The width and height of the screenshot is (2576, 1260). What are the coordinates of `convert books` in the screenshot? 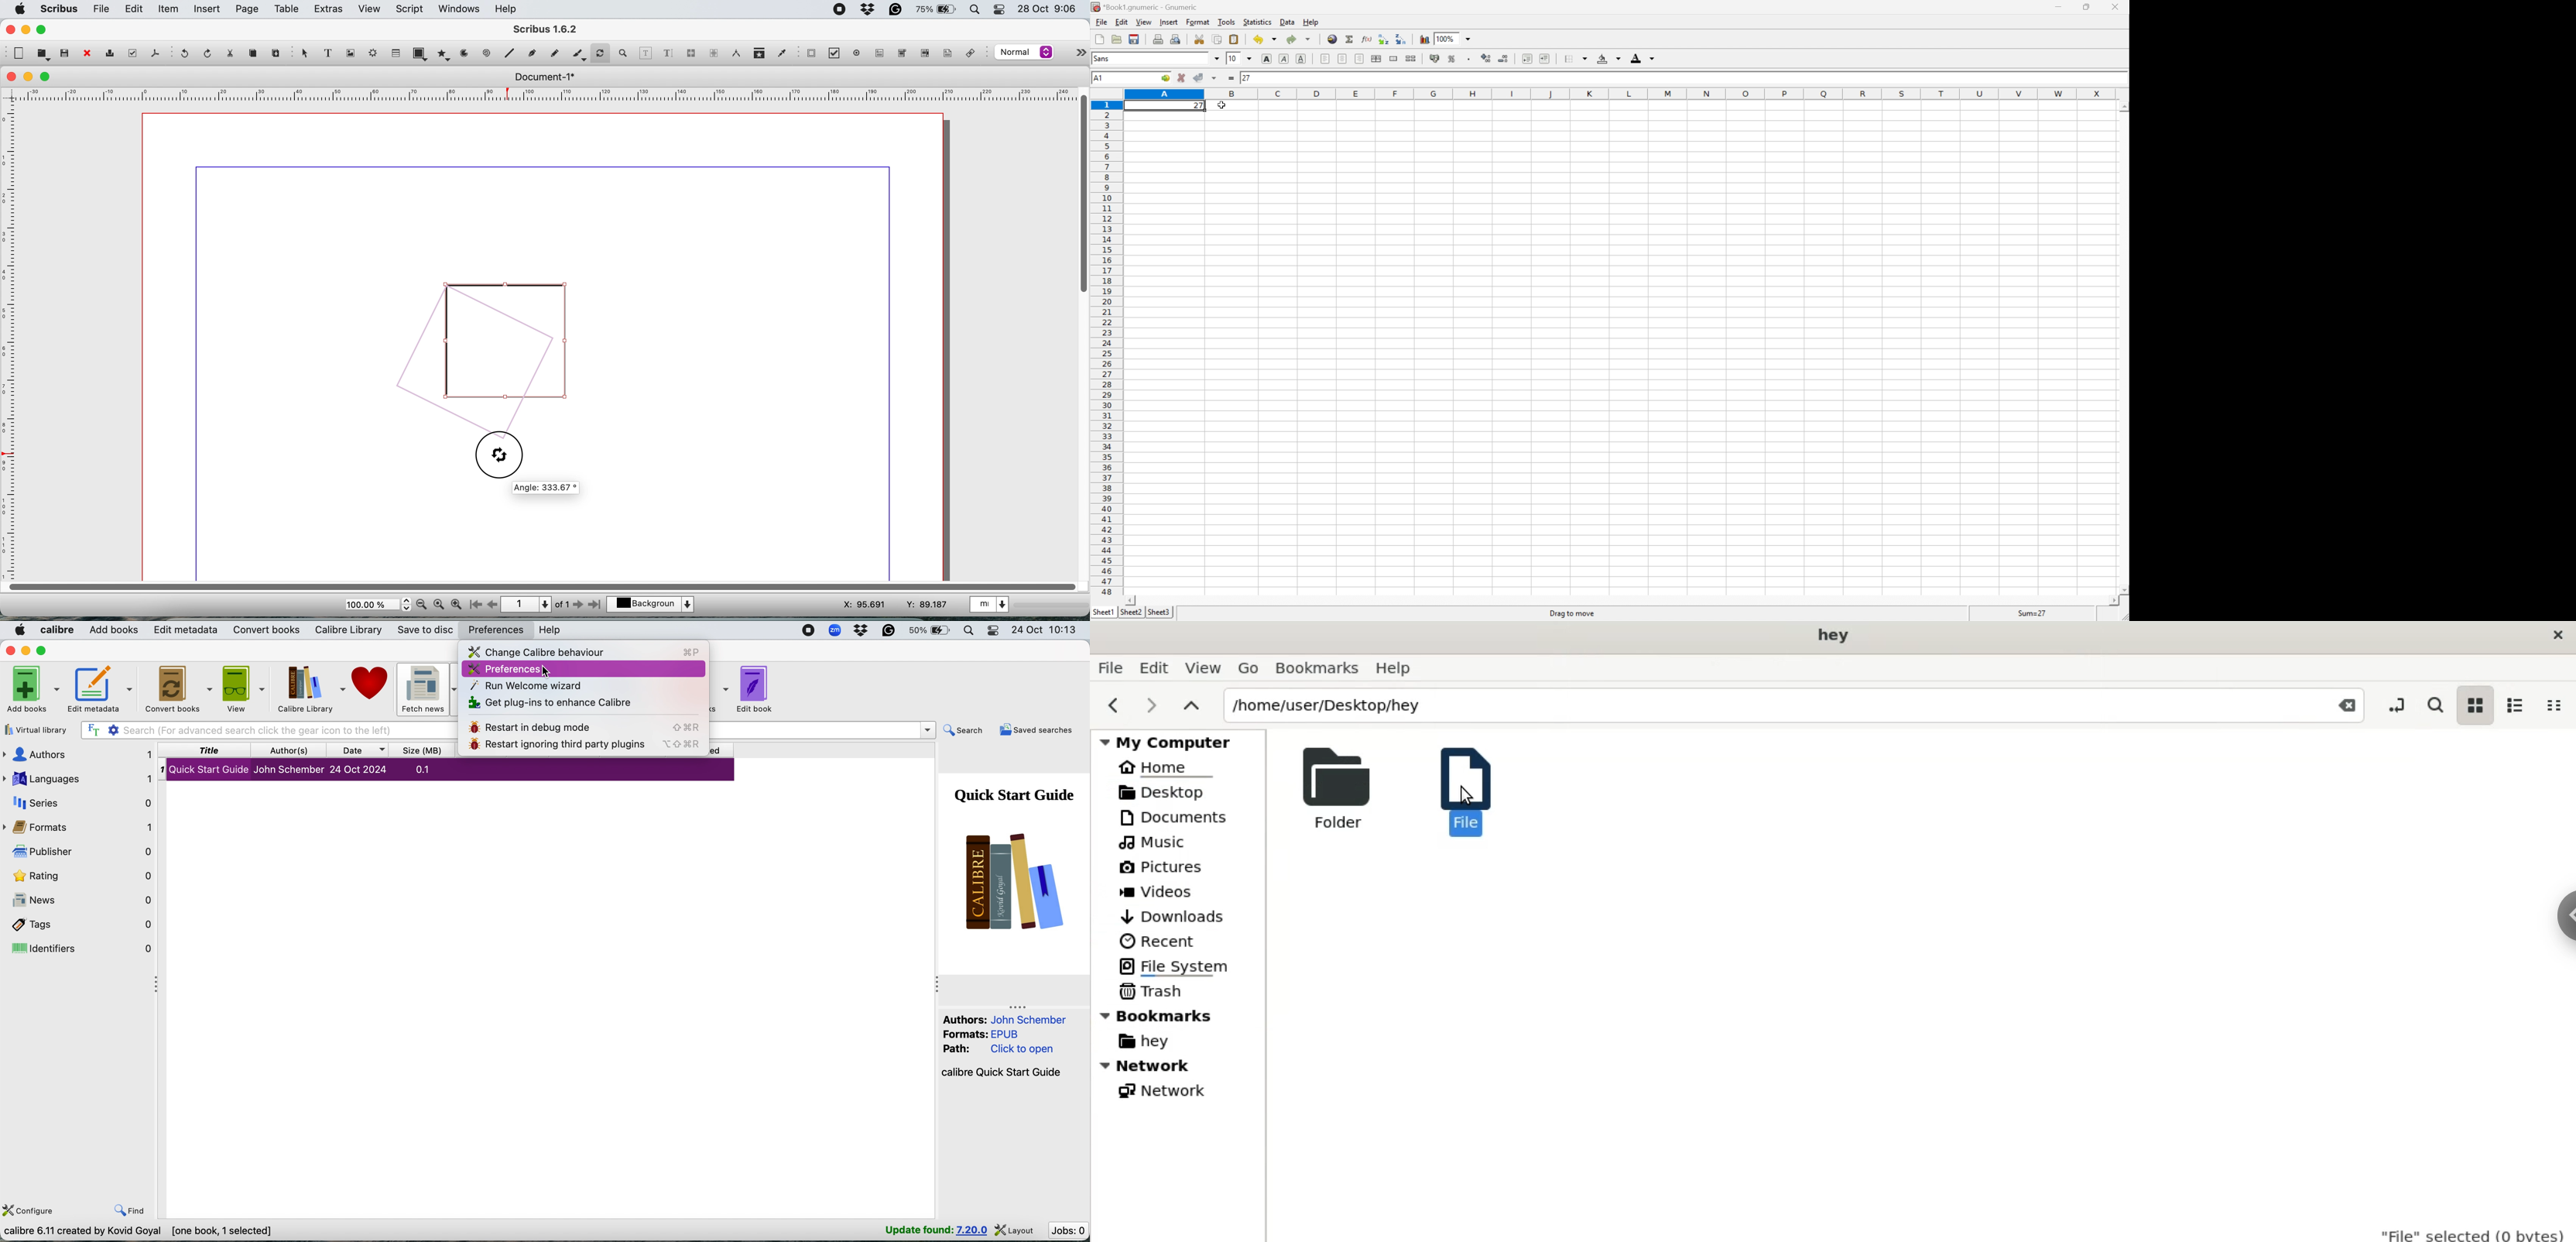 It's located at (177, 689).